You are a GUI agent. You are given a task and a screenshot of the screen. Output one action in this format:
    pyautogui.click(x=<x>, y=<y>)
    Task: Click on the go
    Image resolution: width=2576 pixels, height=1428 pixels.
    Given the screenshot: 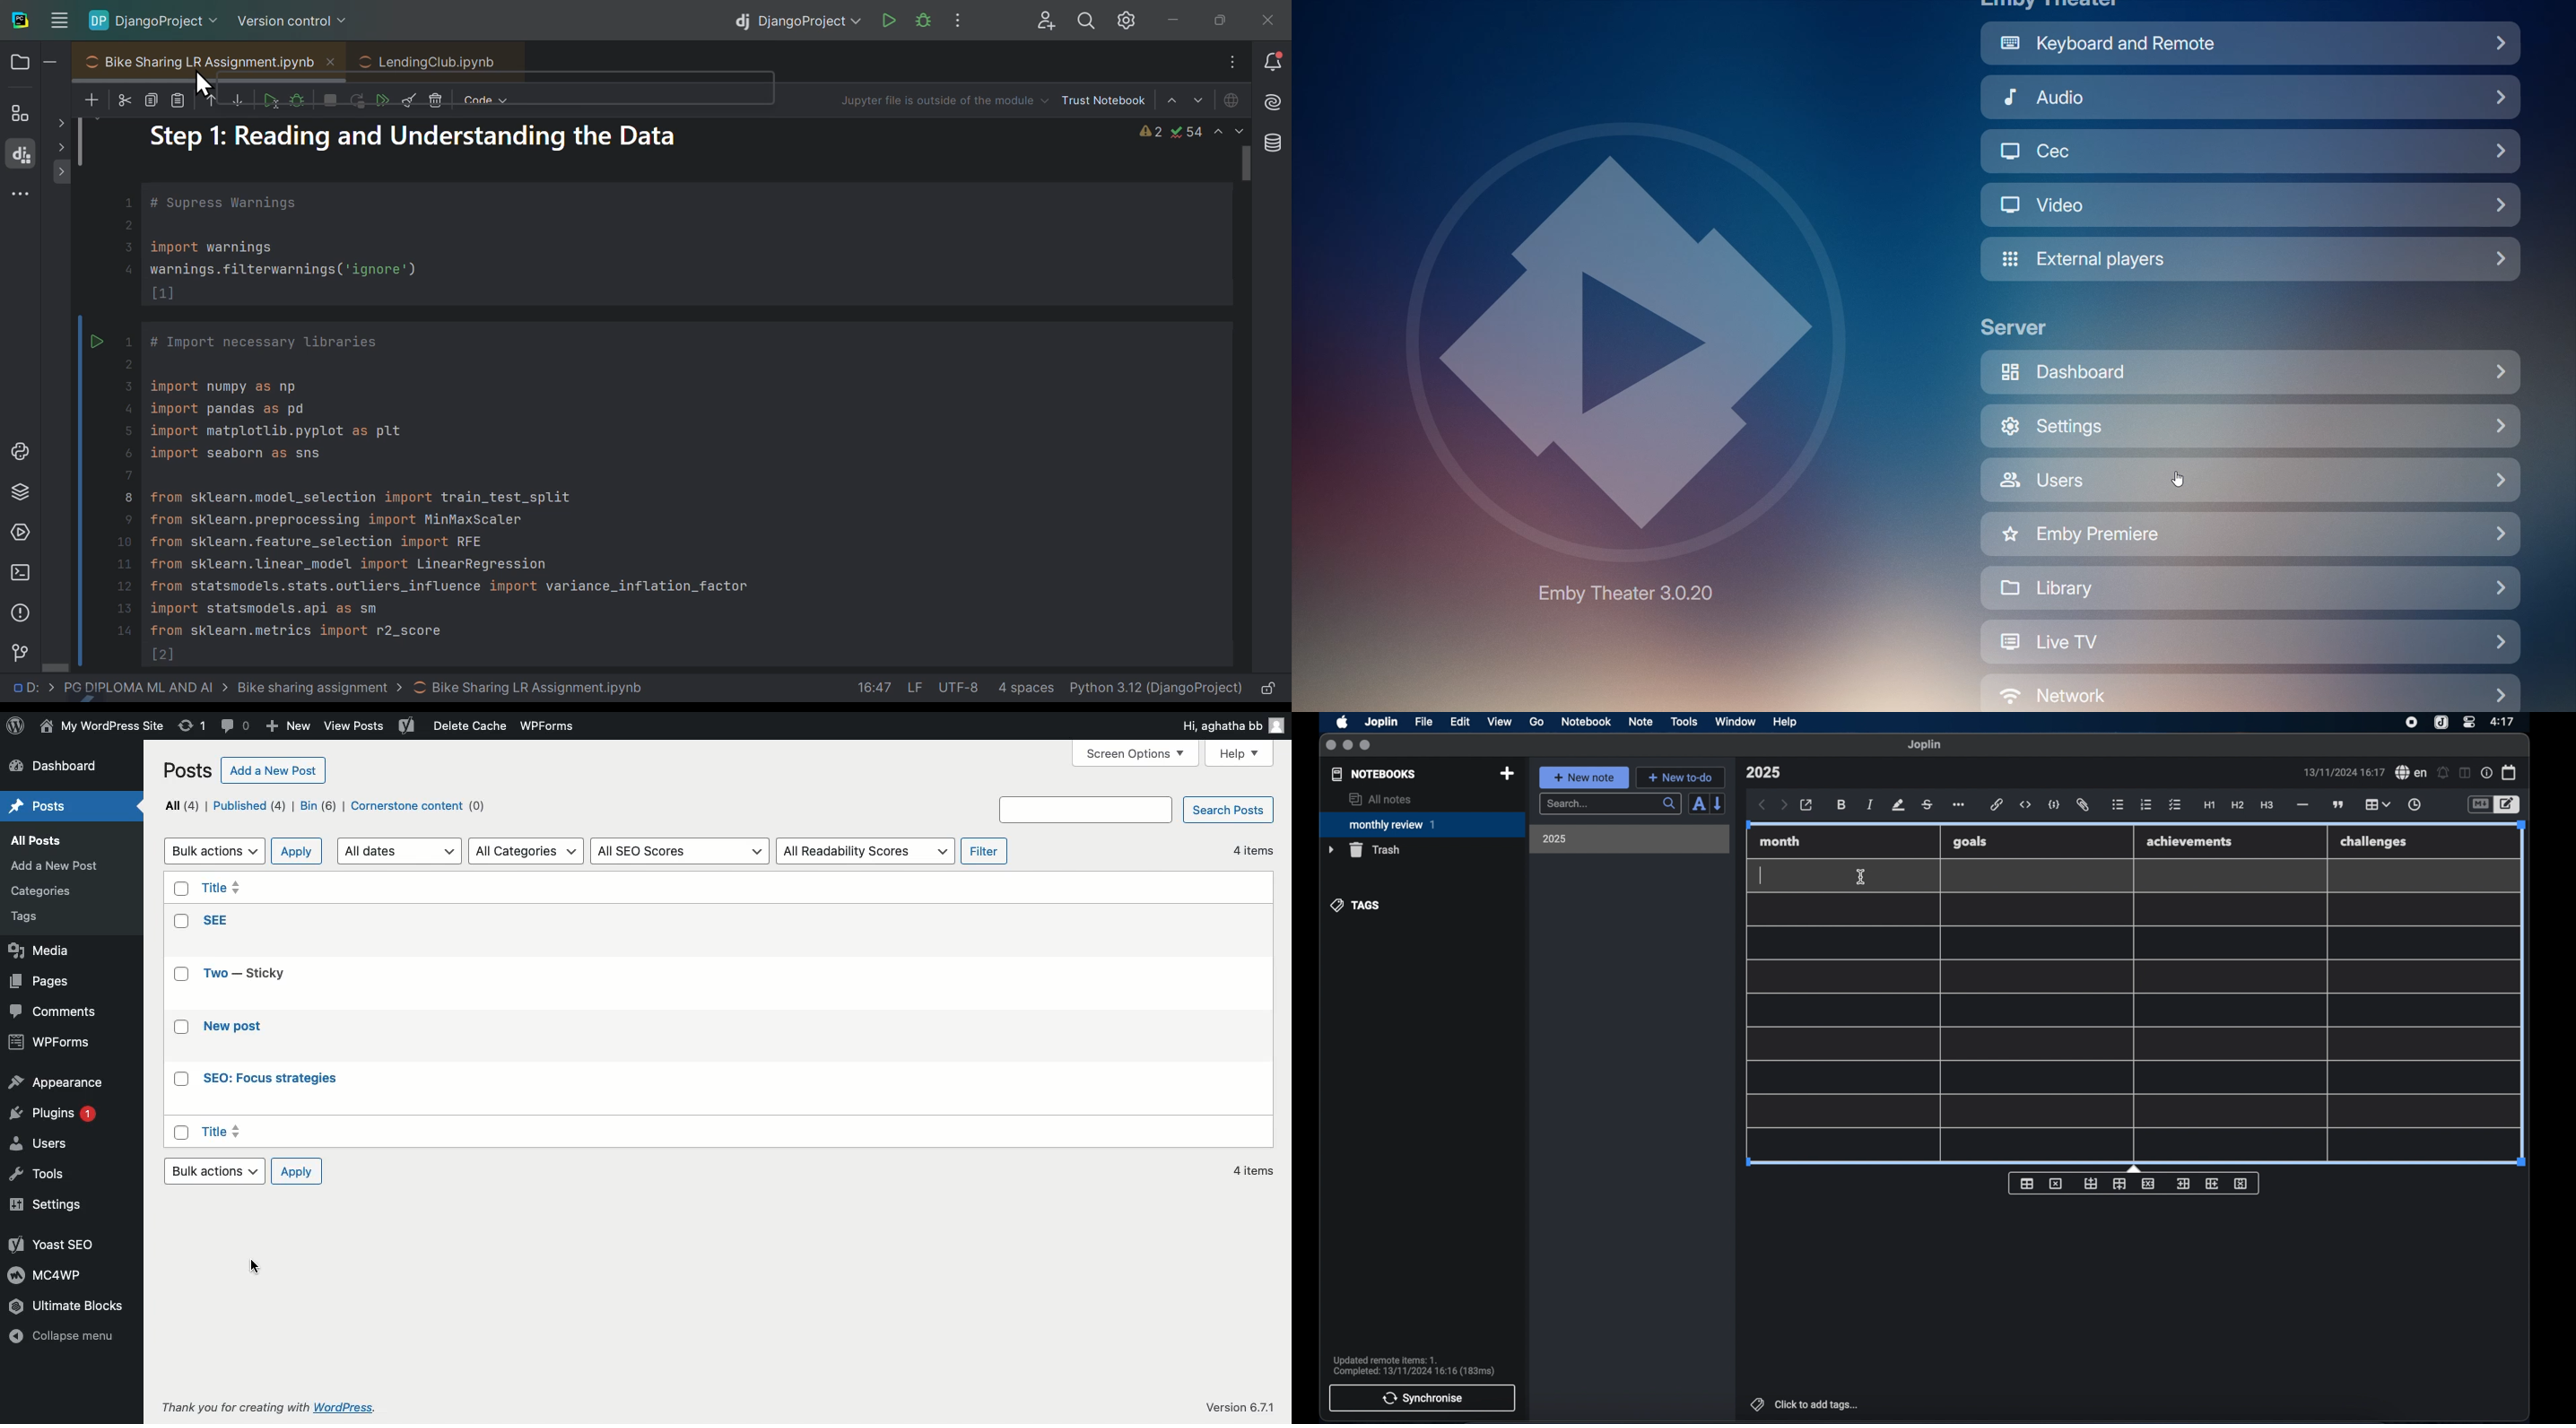 What is the action you would take?
    pyautogui.click(x=1537, y=721)
    